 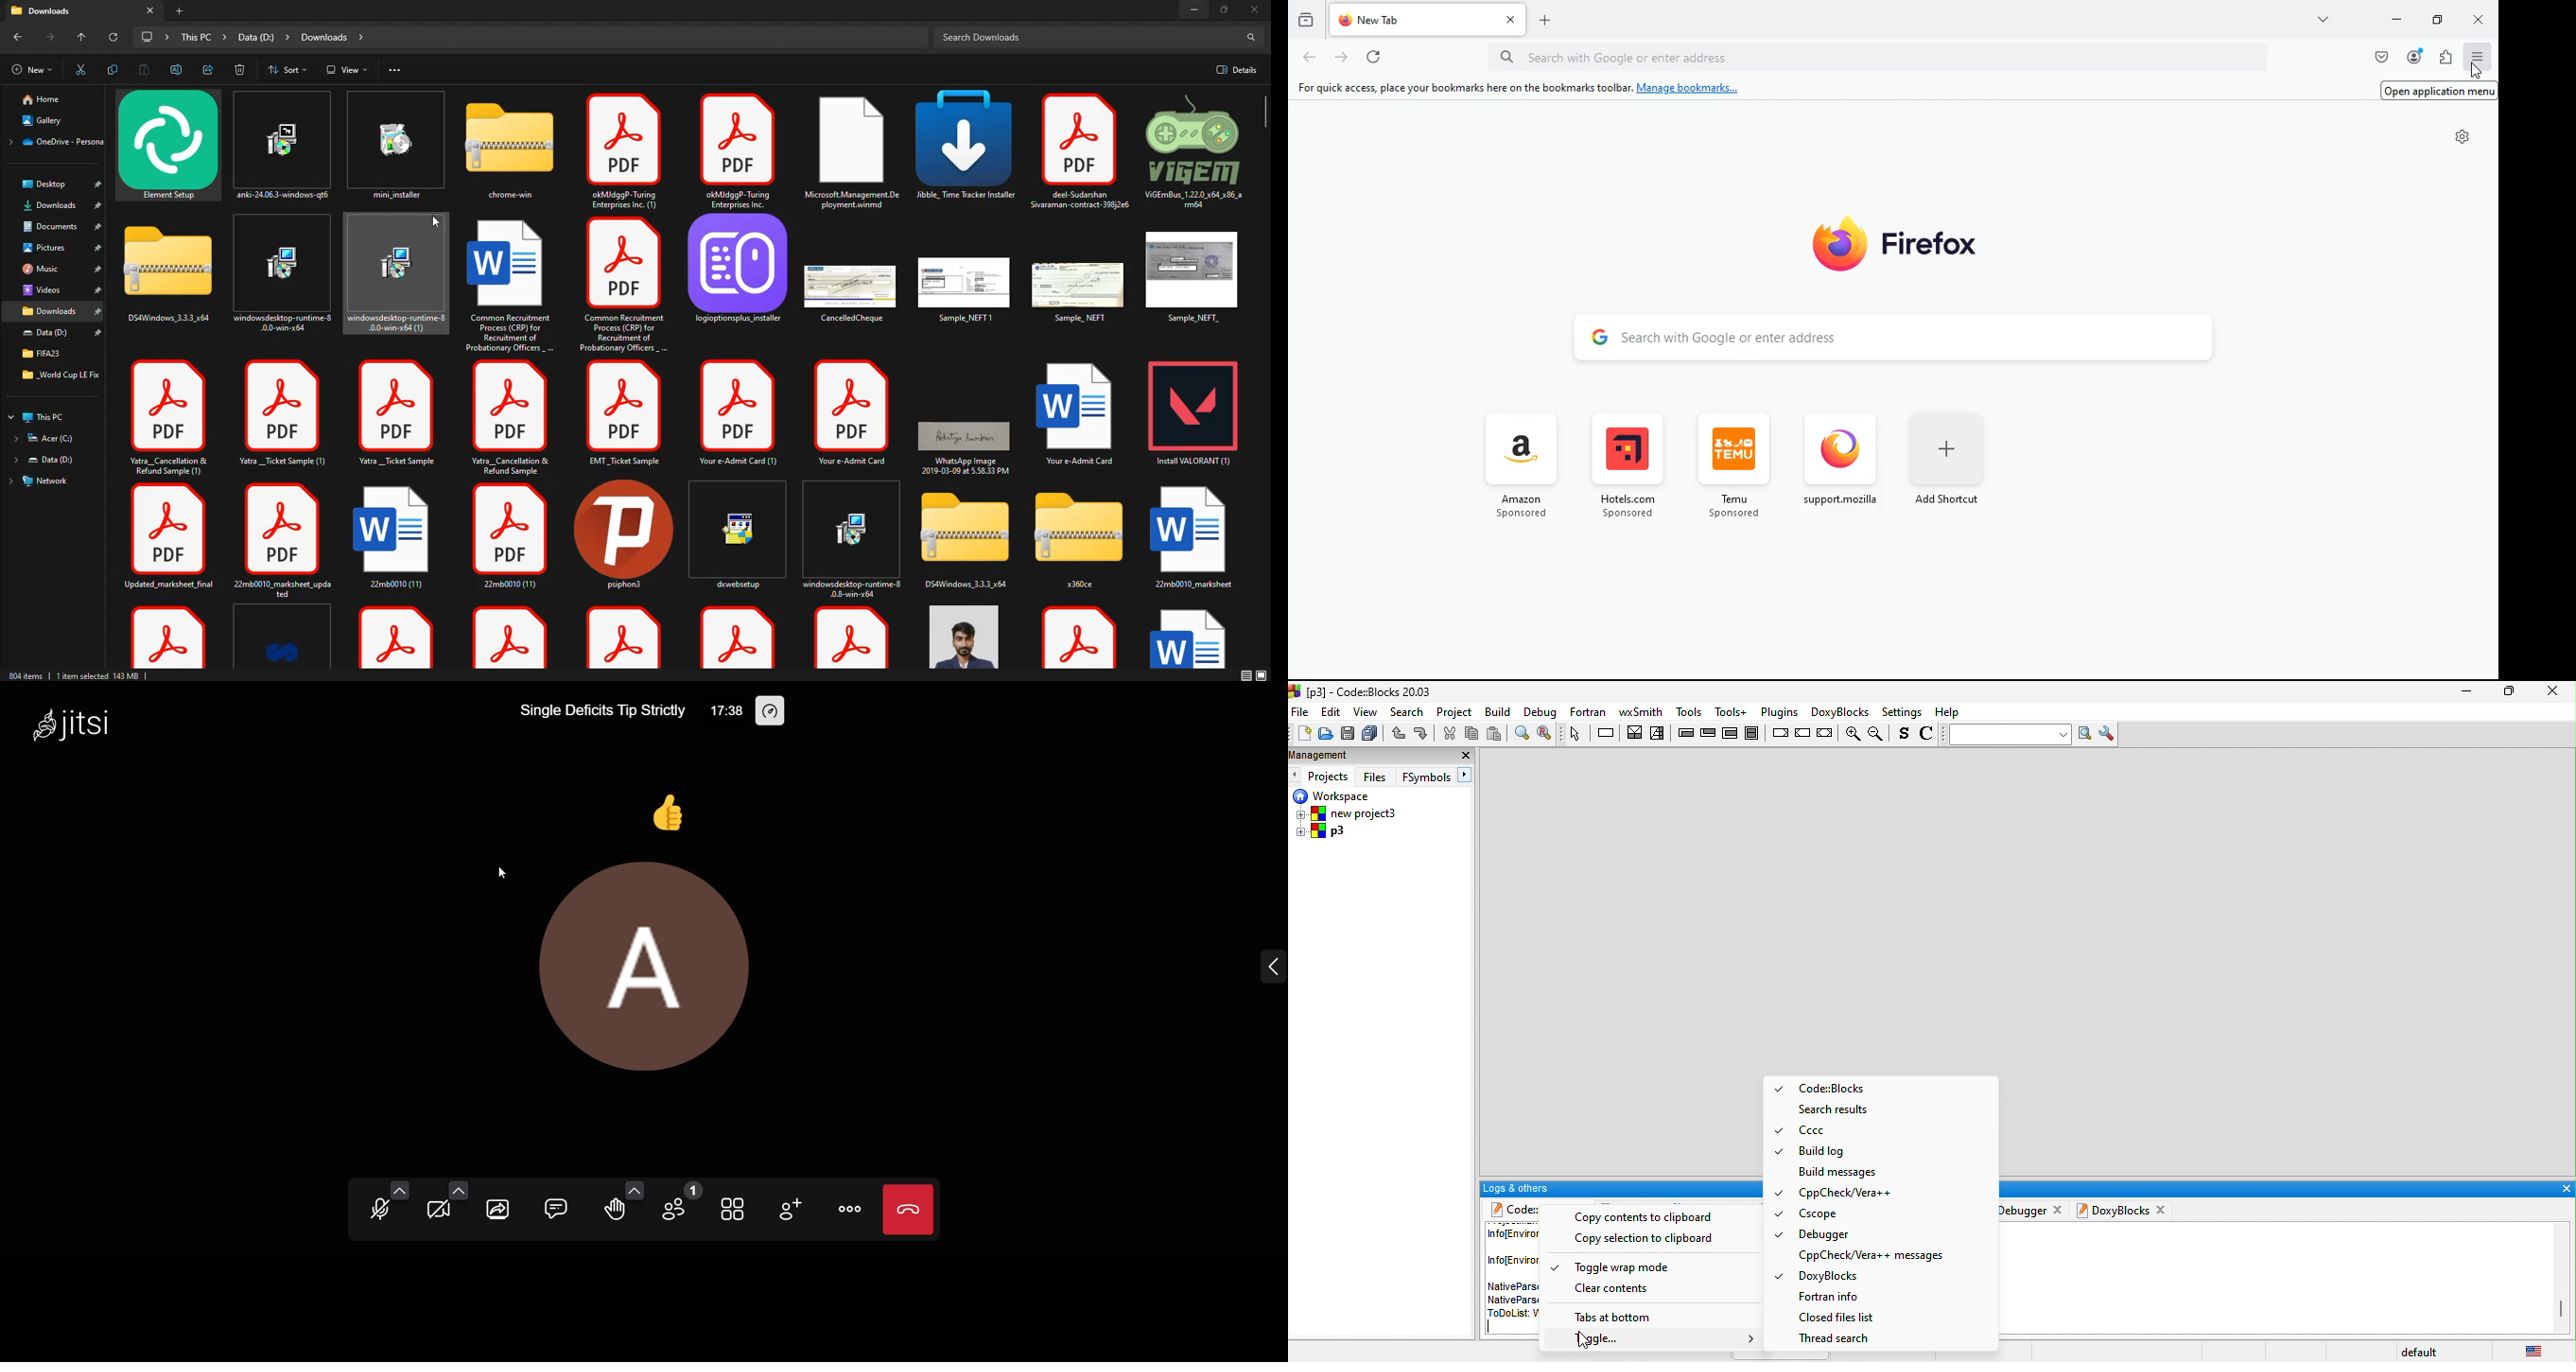 I want to click on more action, so click(x=849, y=1210).